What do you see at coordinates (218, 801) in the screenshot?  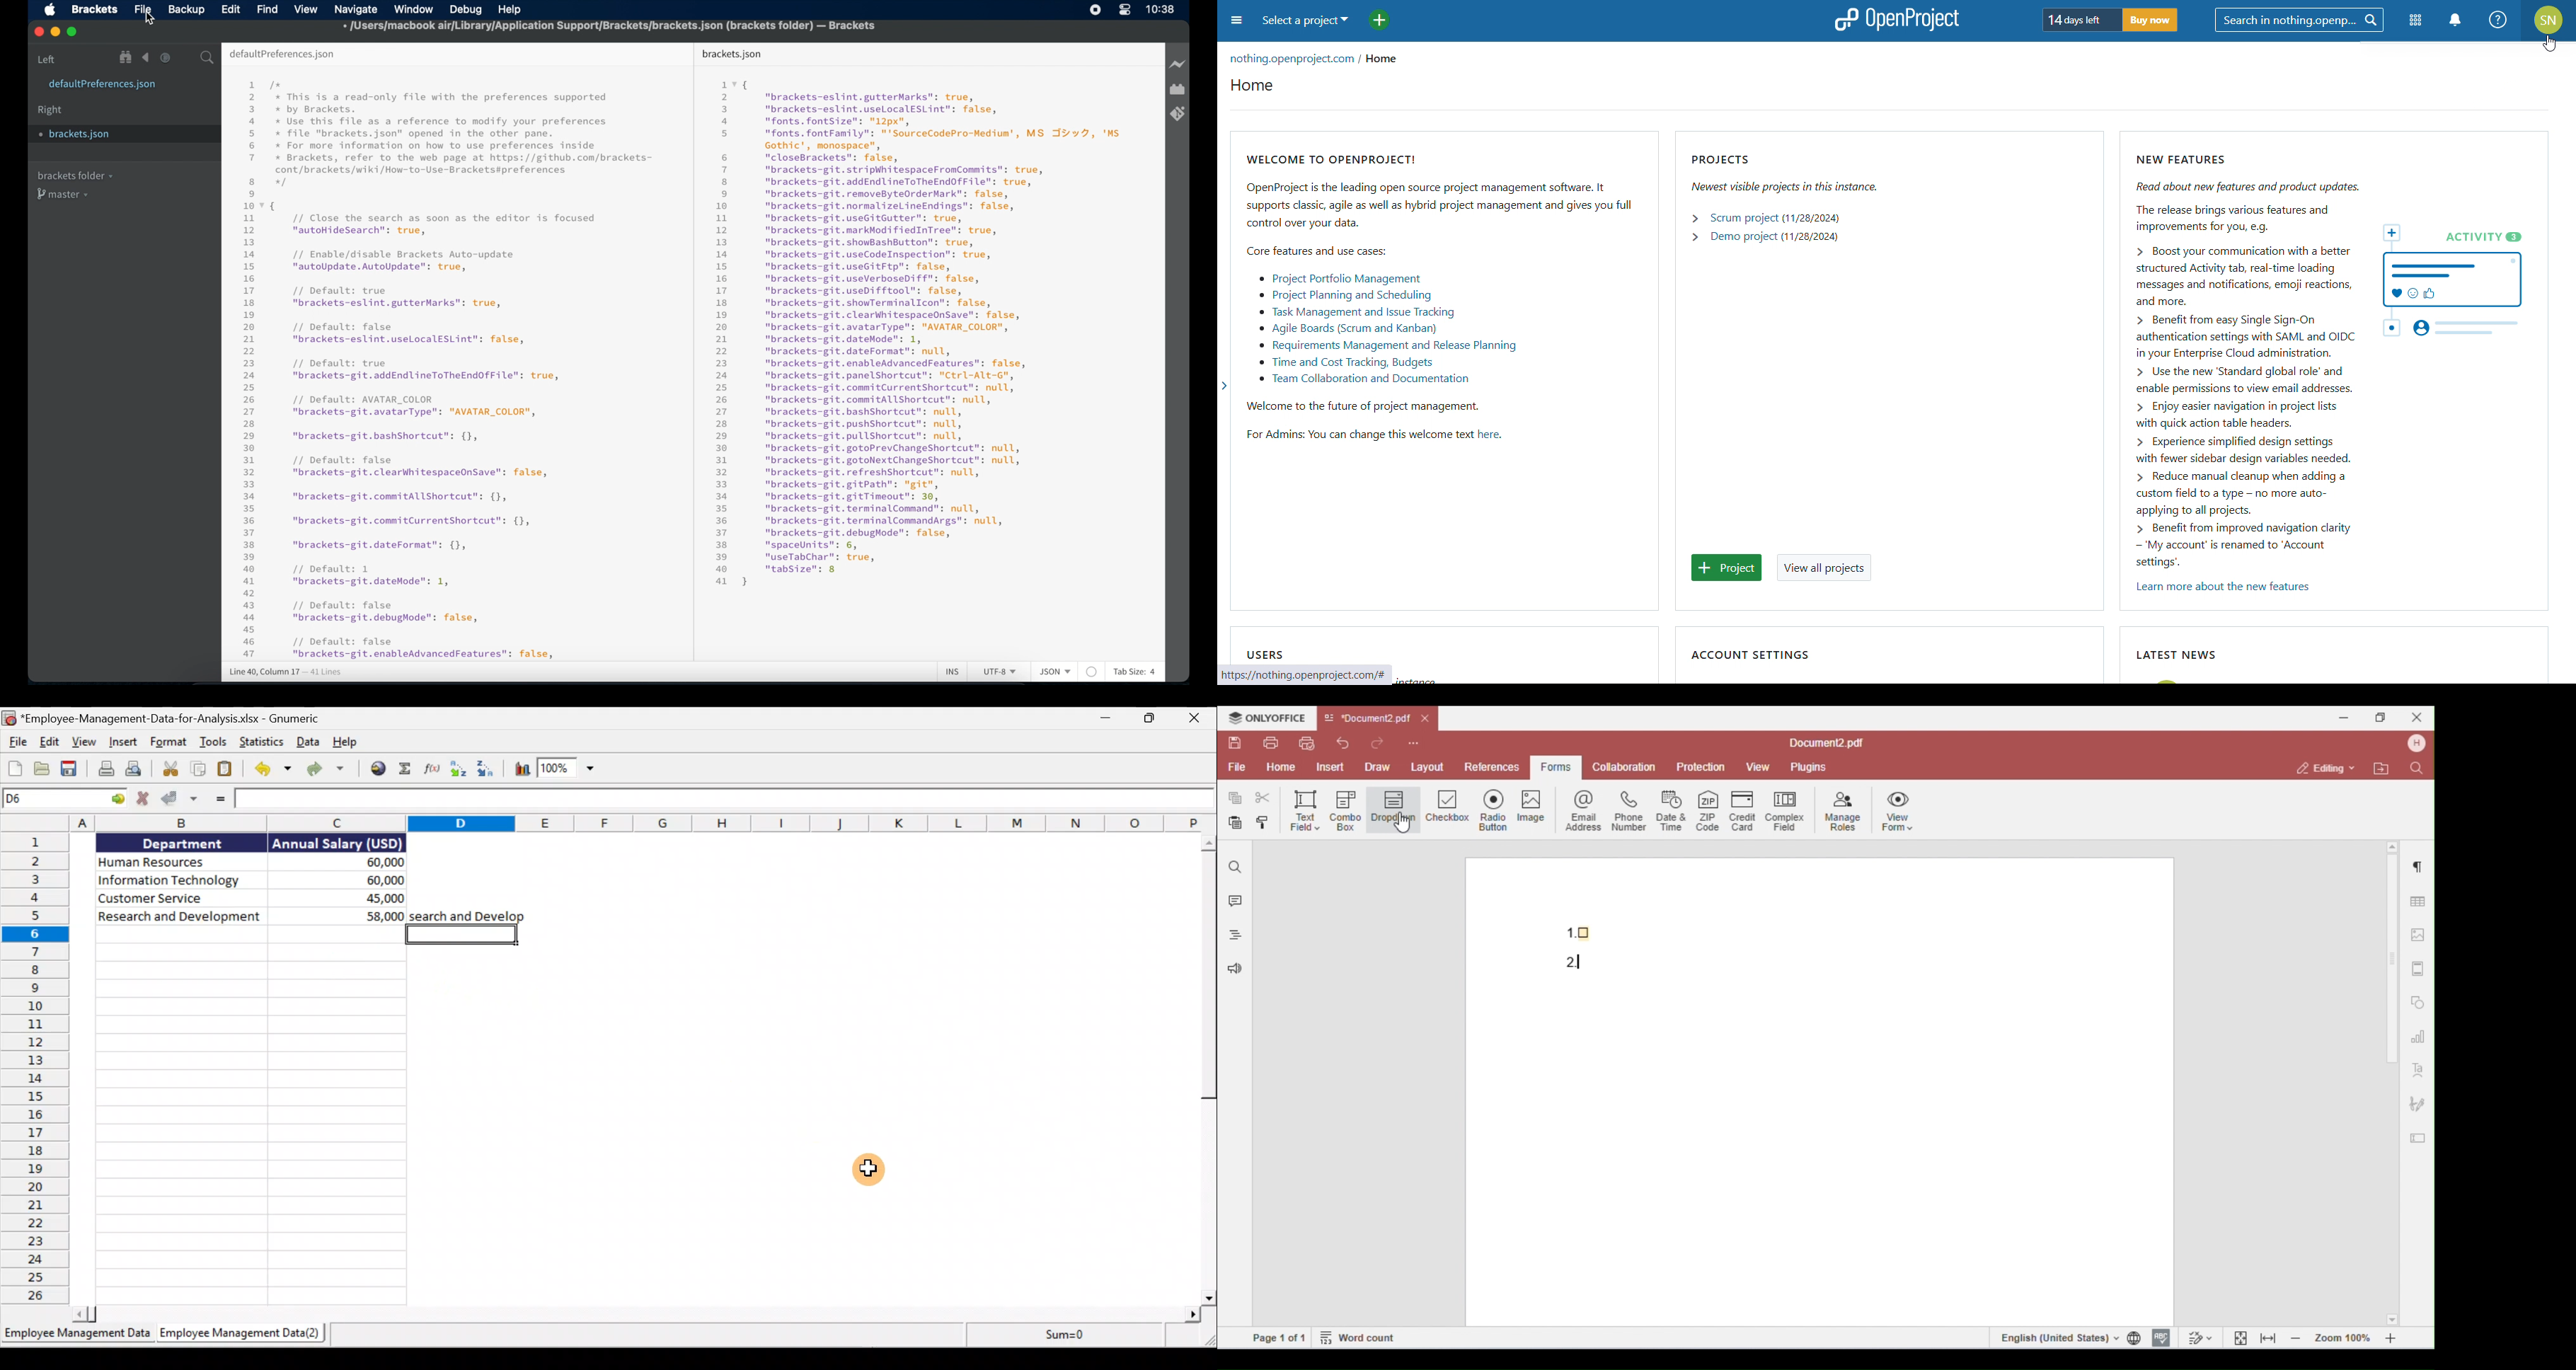 I see `Enter formula` at bounding box center [218, 801].